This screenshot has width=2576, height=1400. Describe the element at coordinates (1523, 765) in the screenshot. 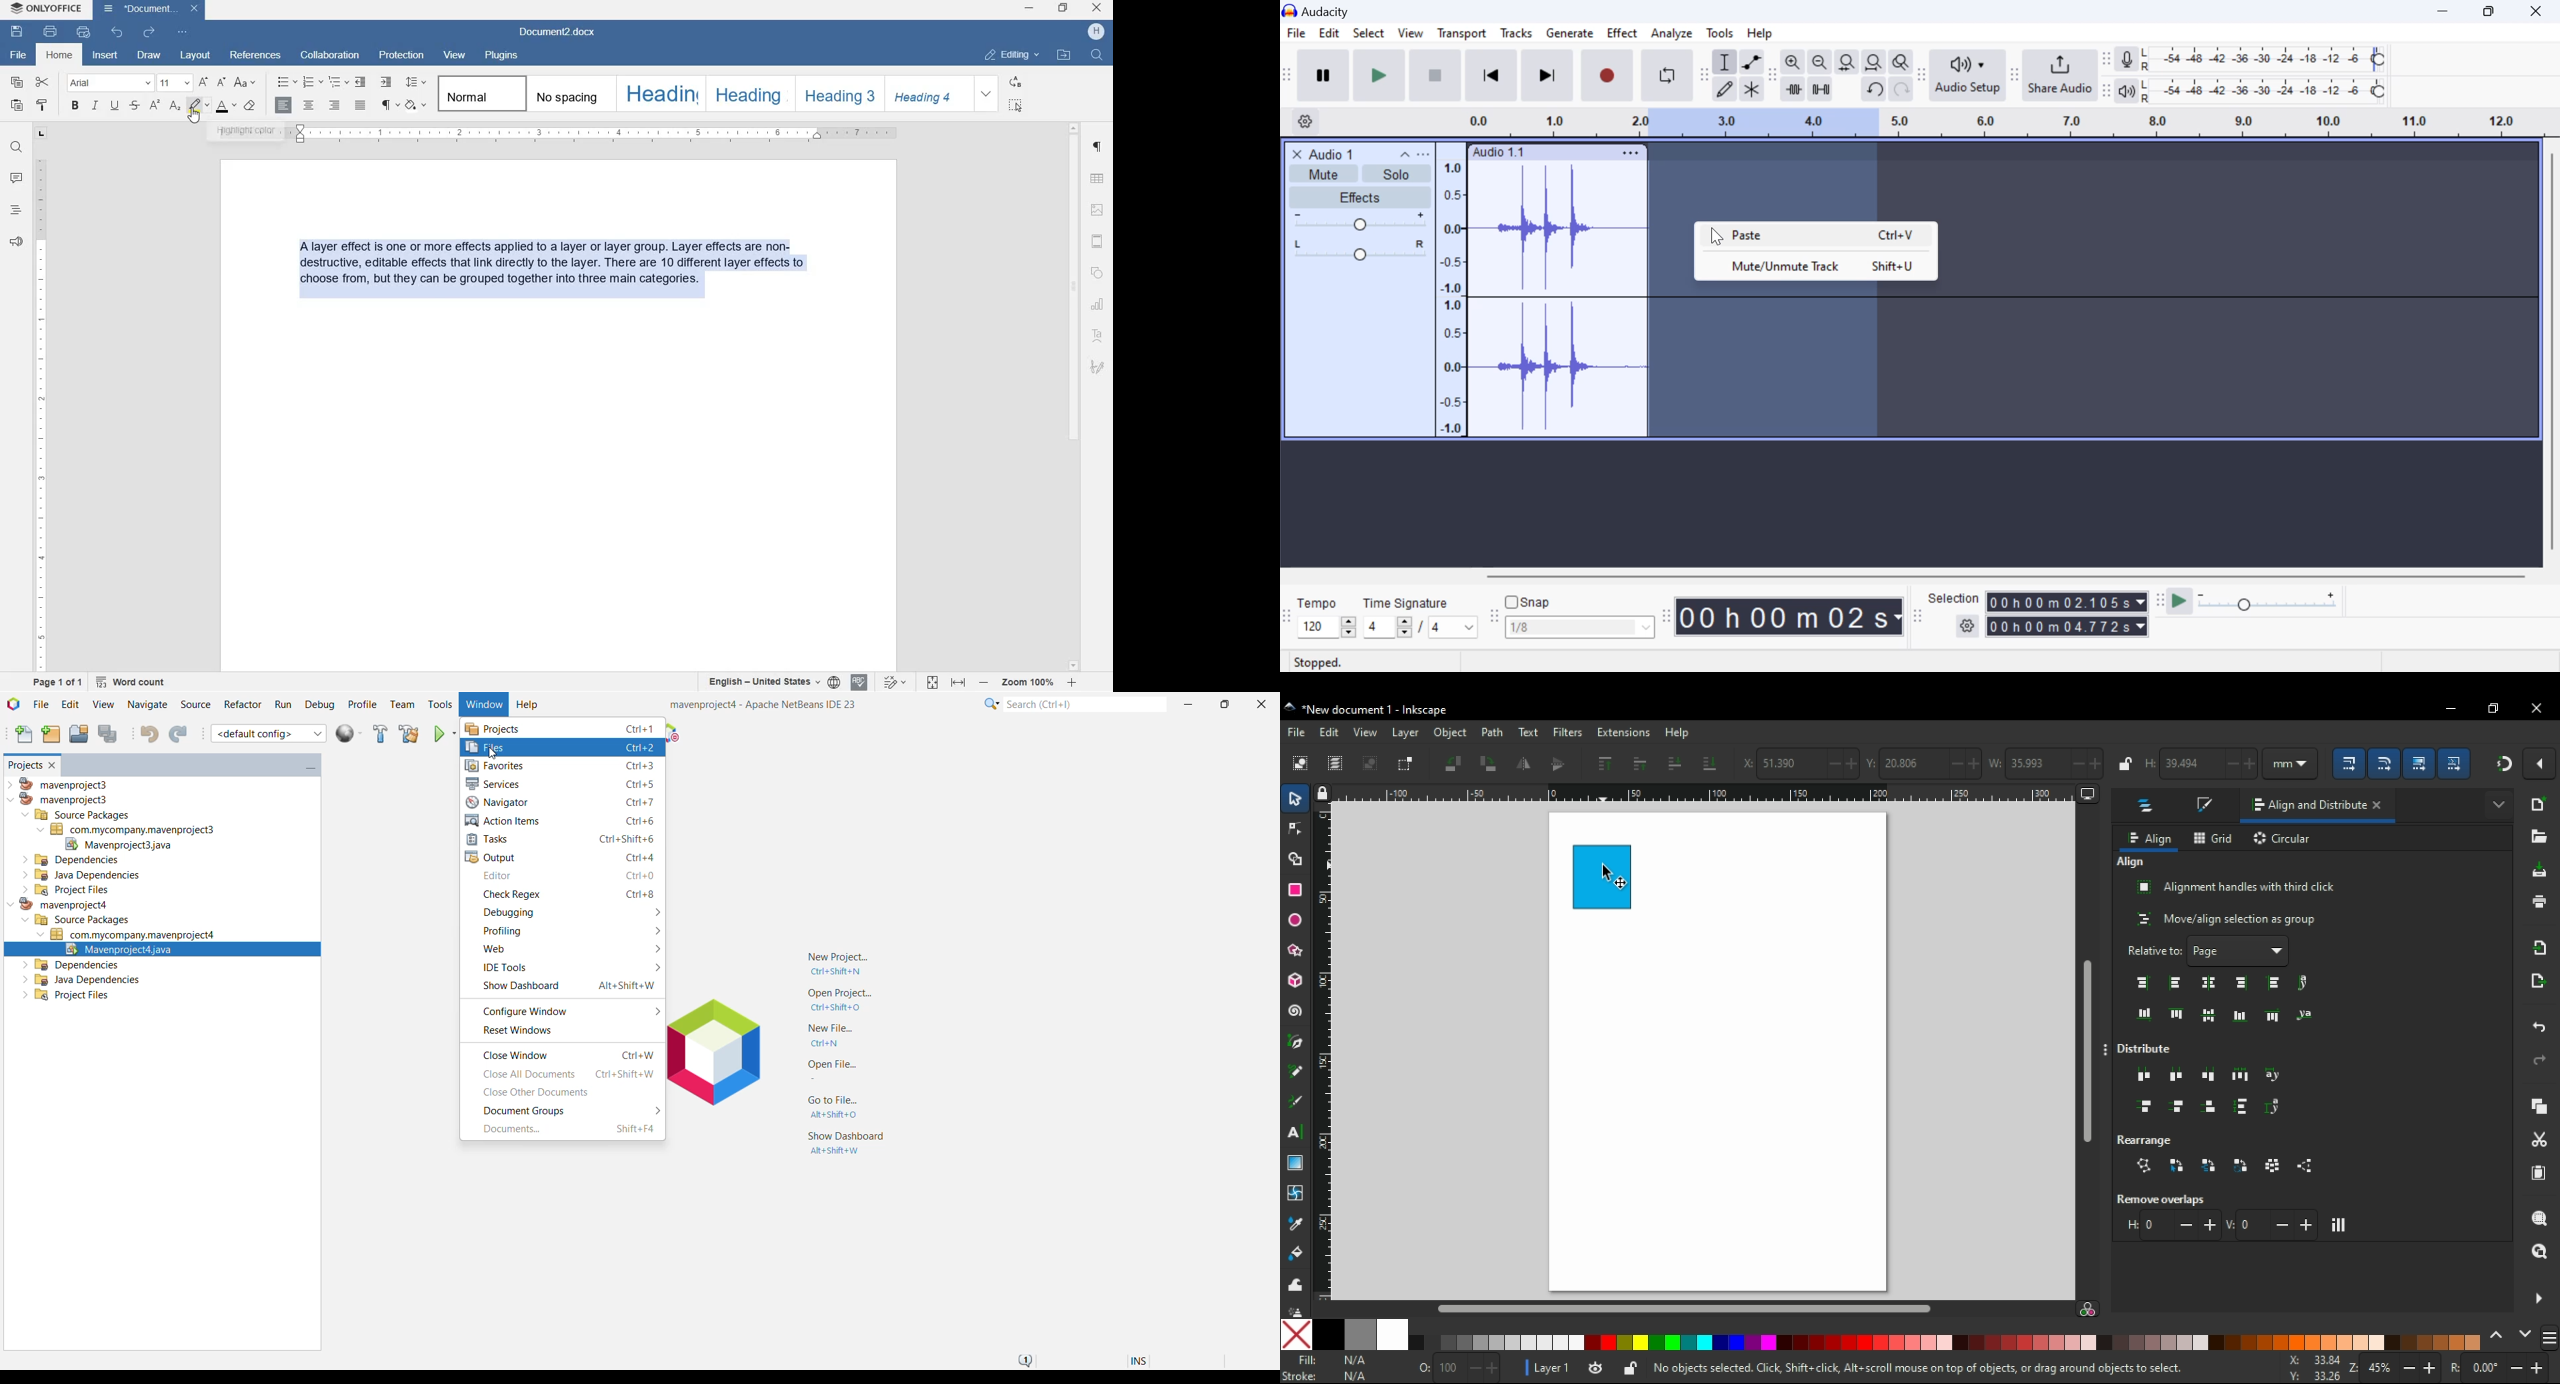

I see `object flip horizontal` at that location.